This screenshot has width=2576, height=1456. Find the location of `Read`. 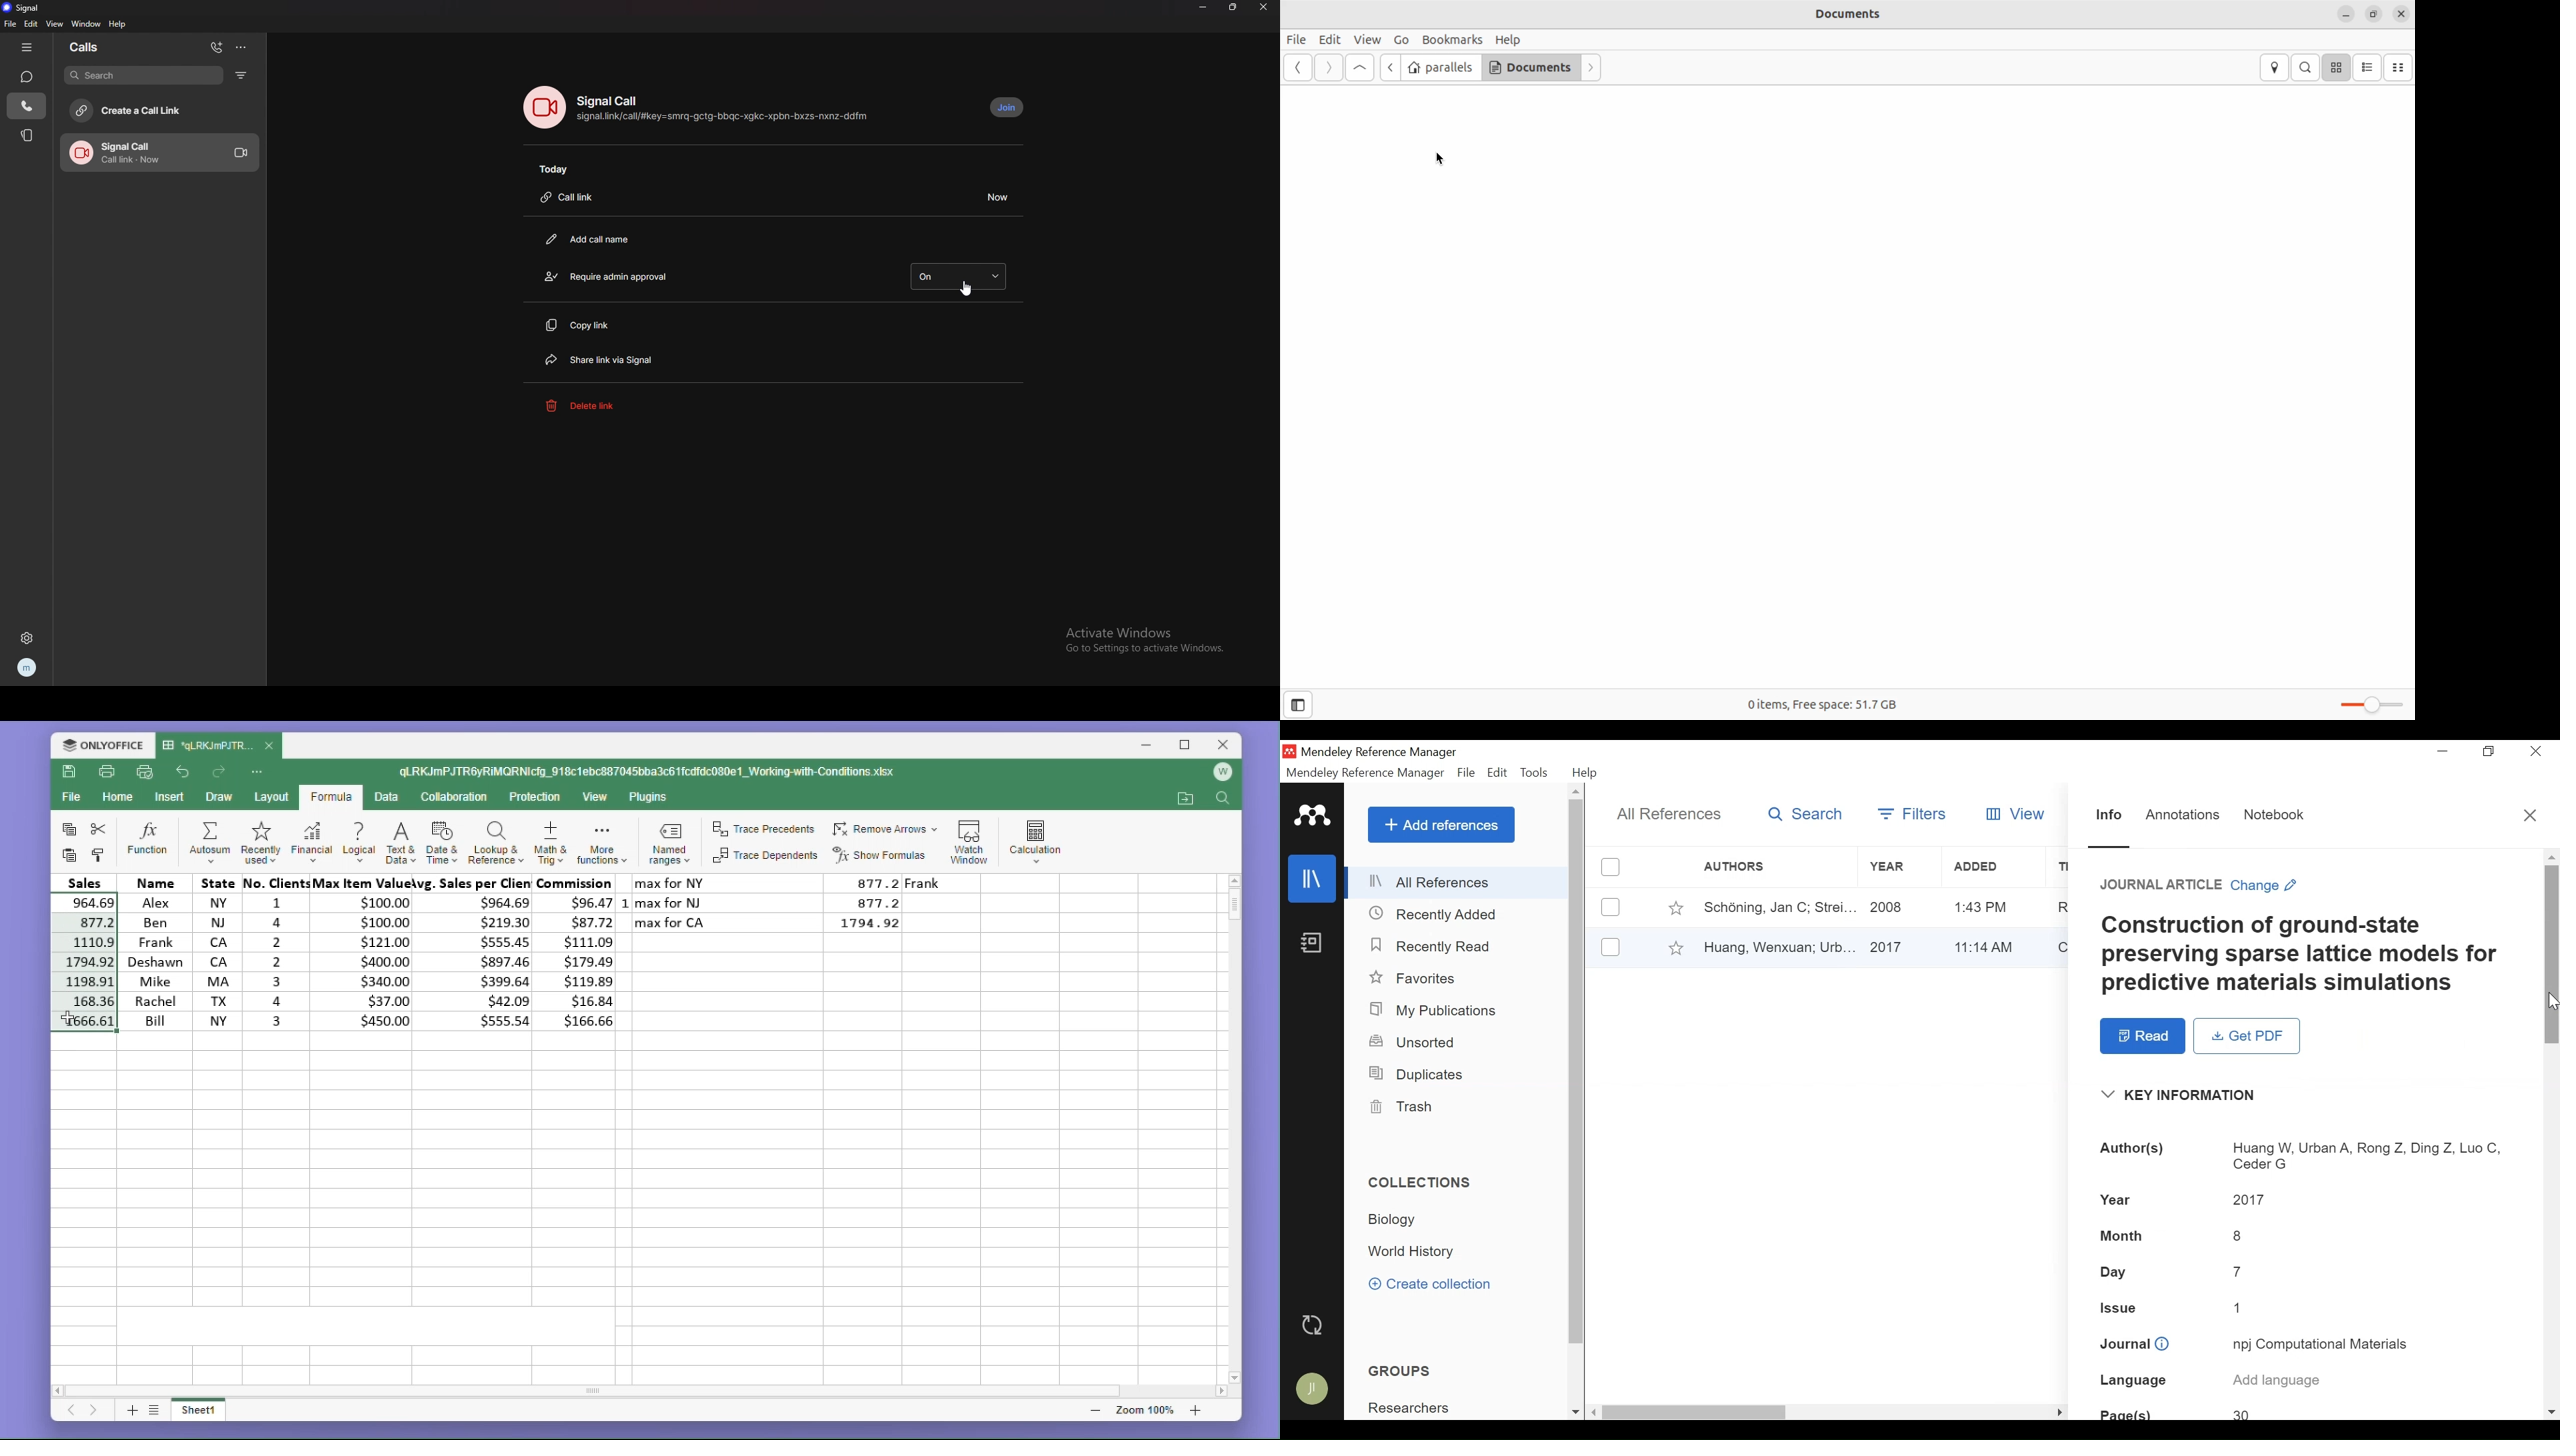

Read is located at coordinates (2143, 1036).